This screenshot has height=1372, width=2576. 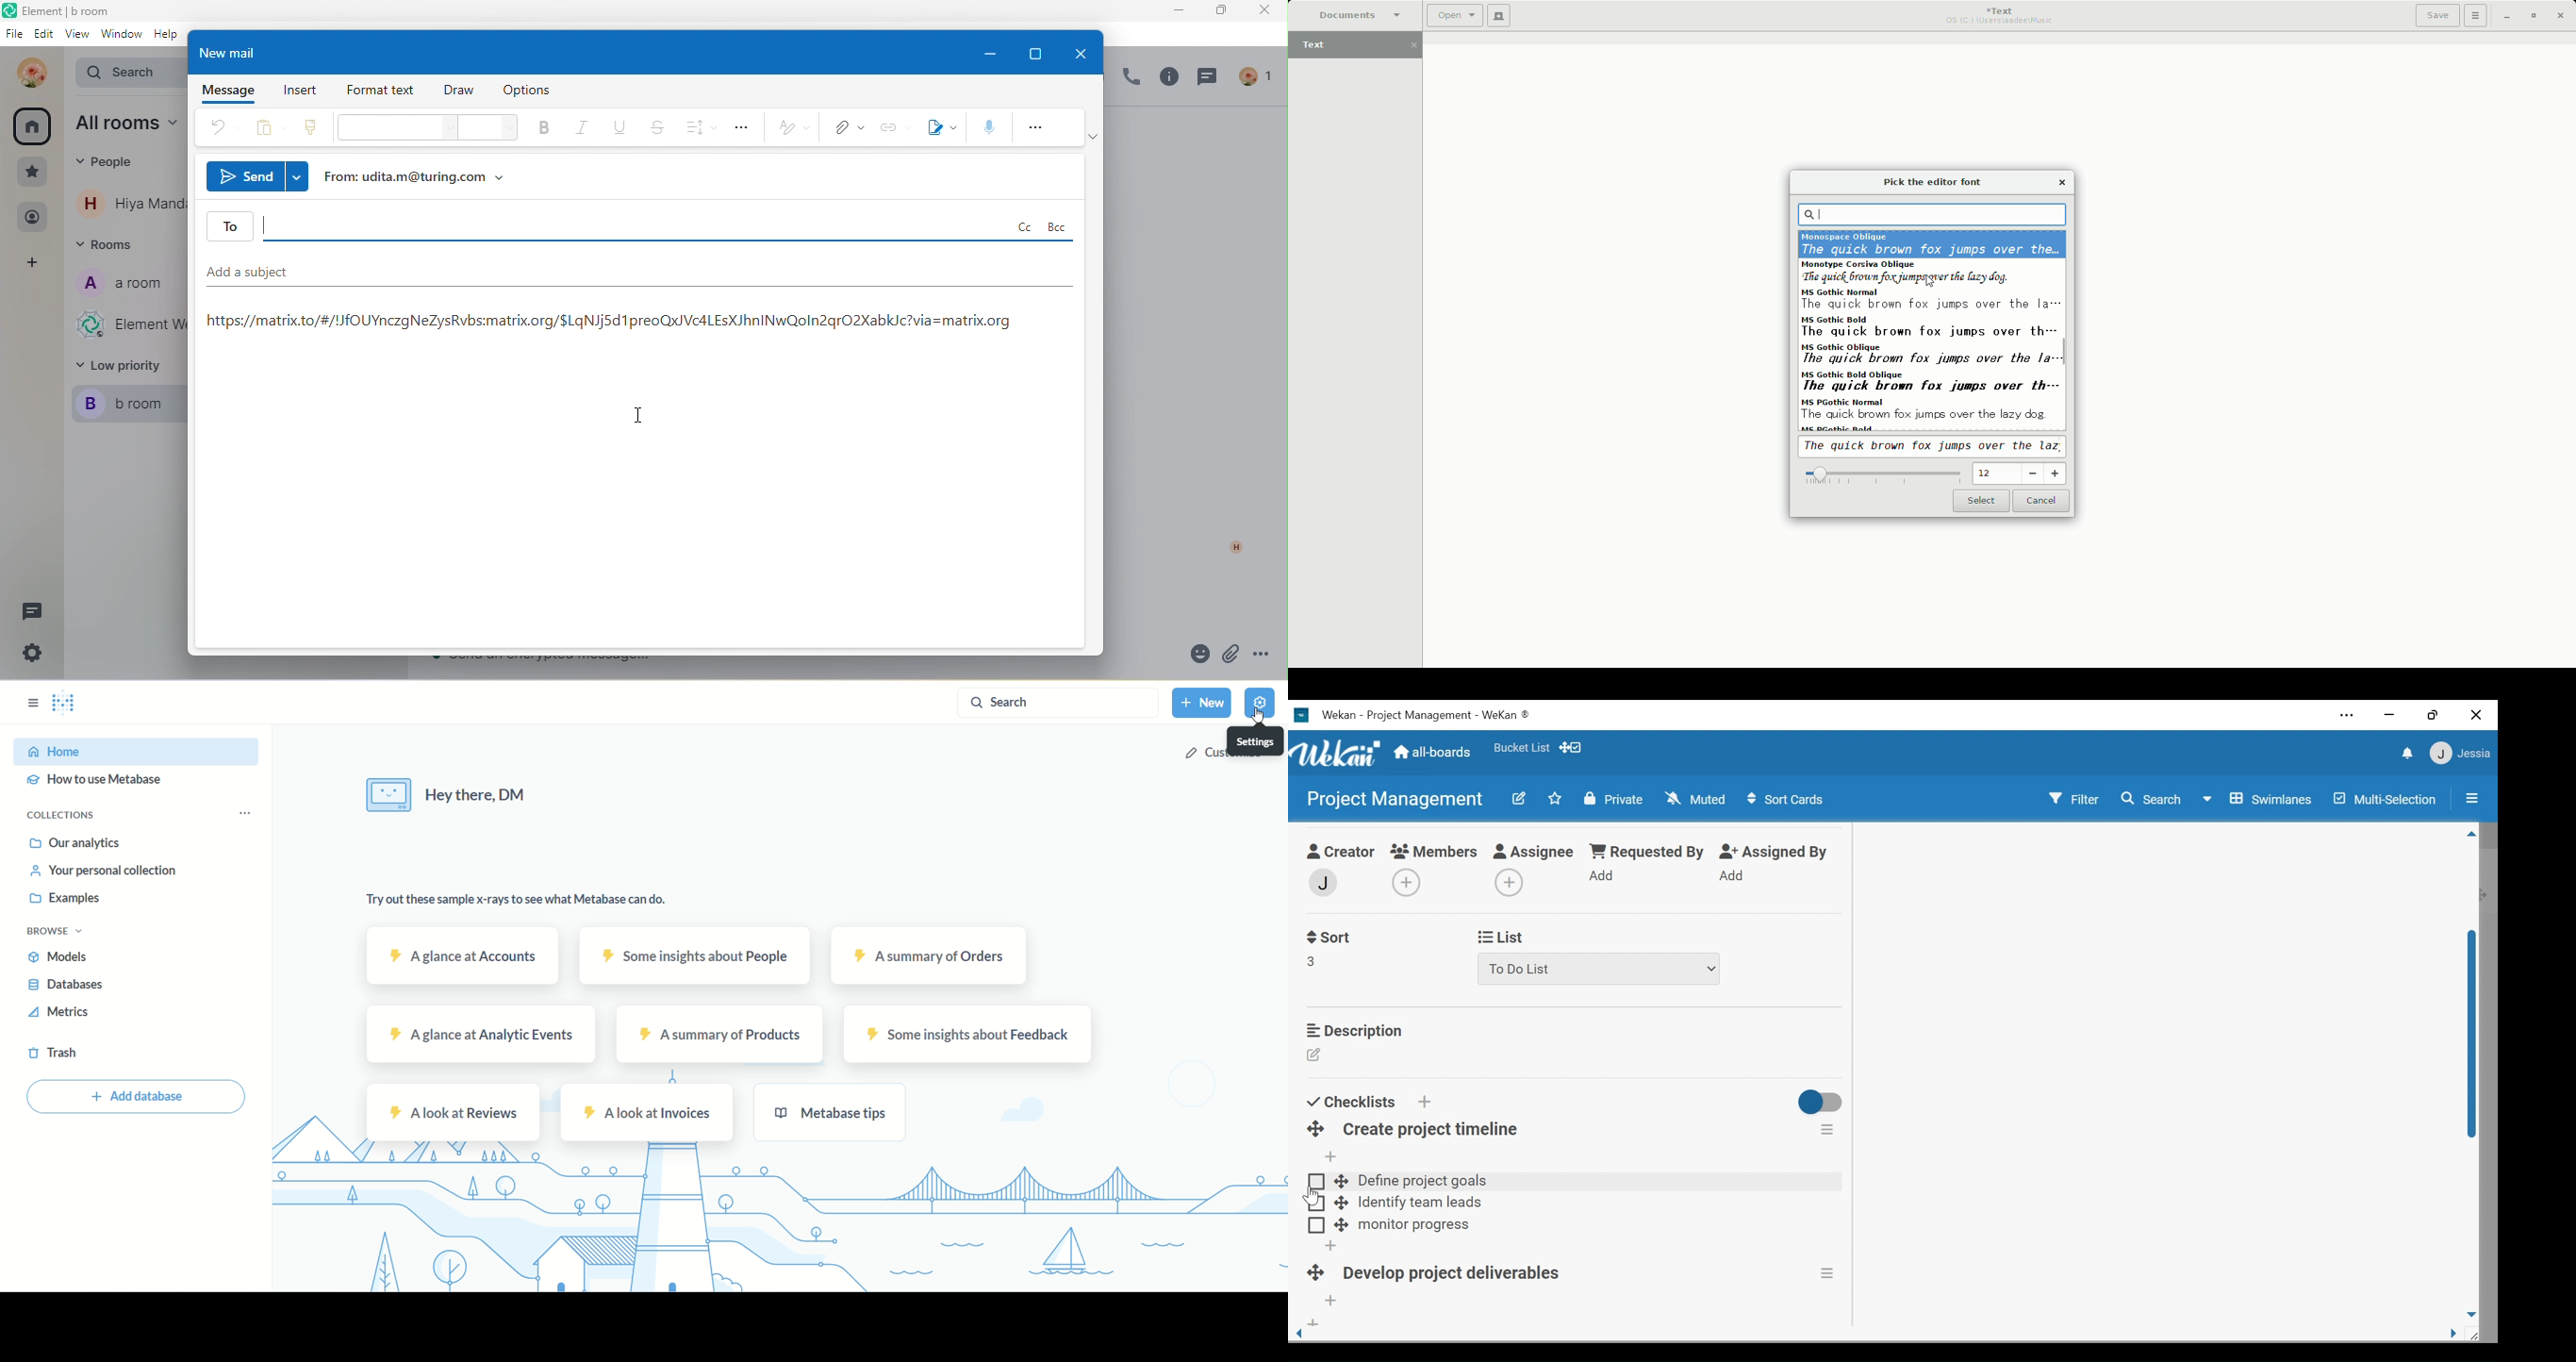 What do you see at coordinates (1536, 853) in the screenshot?
I see `Assignee` at bounding box center [1536, 853].